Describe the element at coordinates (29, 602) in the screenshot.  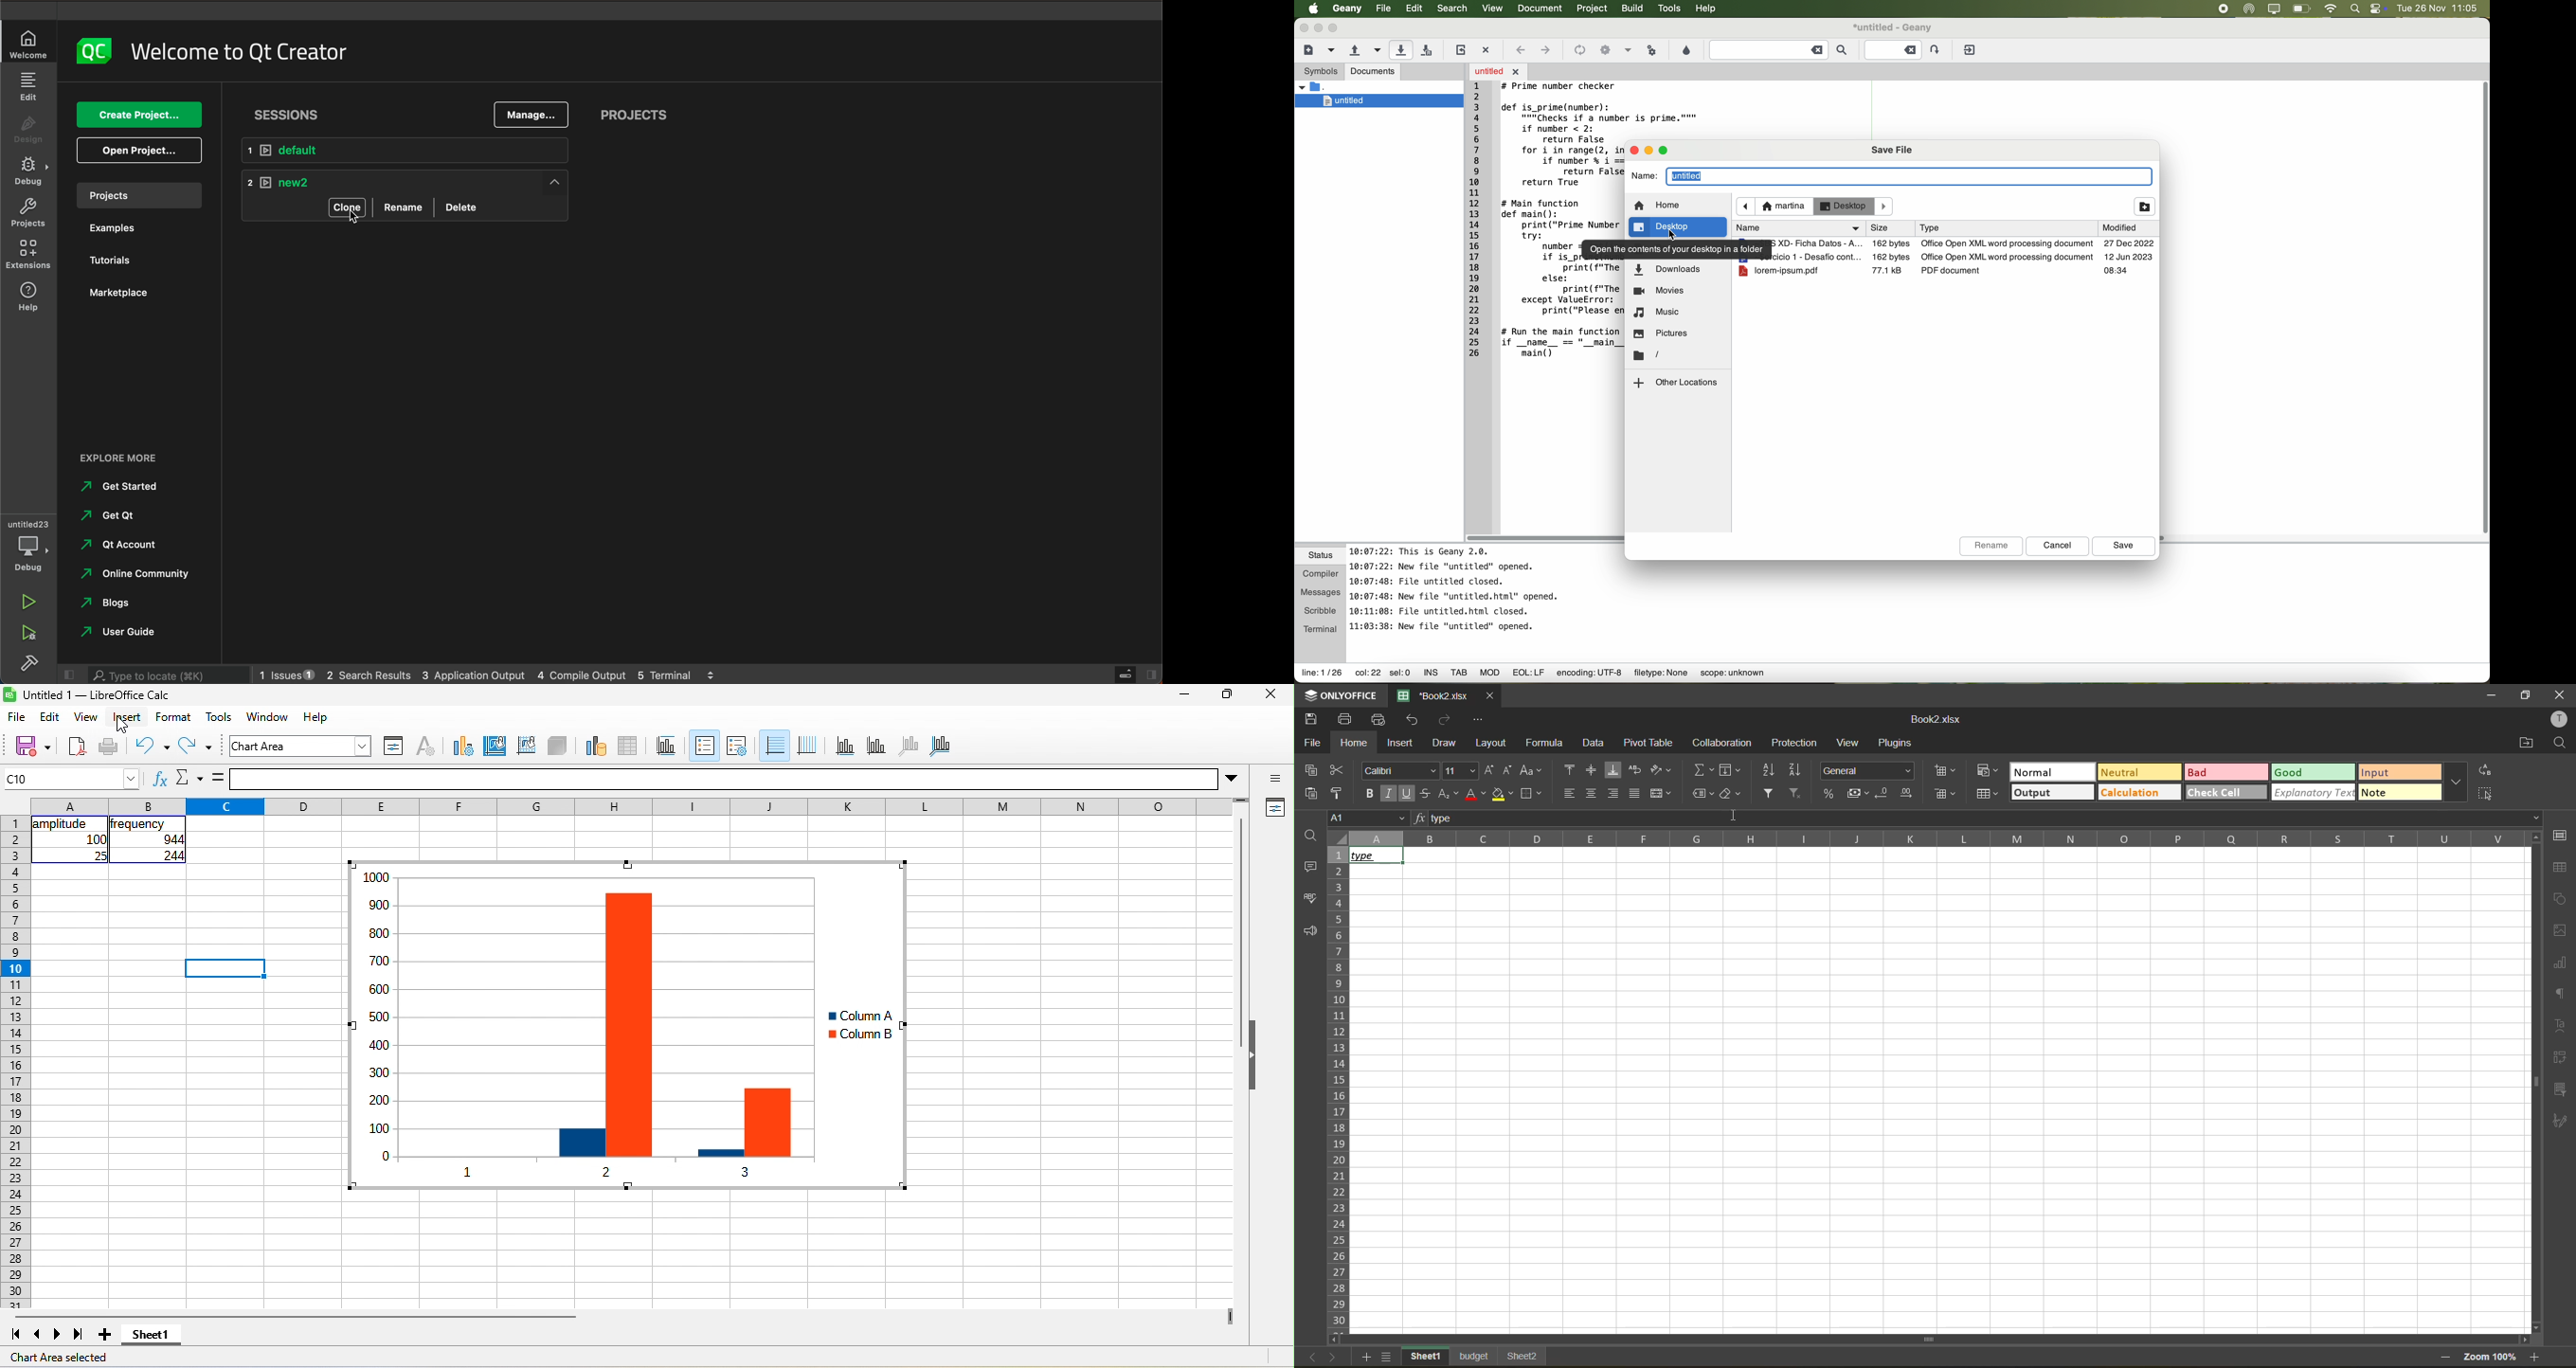
I see `run` at that location.